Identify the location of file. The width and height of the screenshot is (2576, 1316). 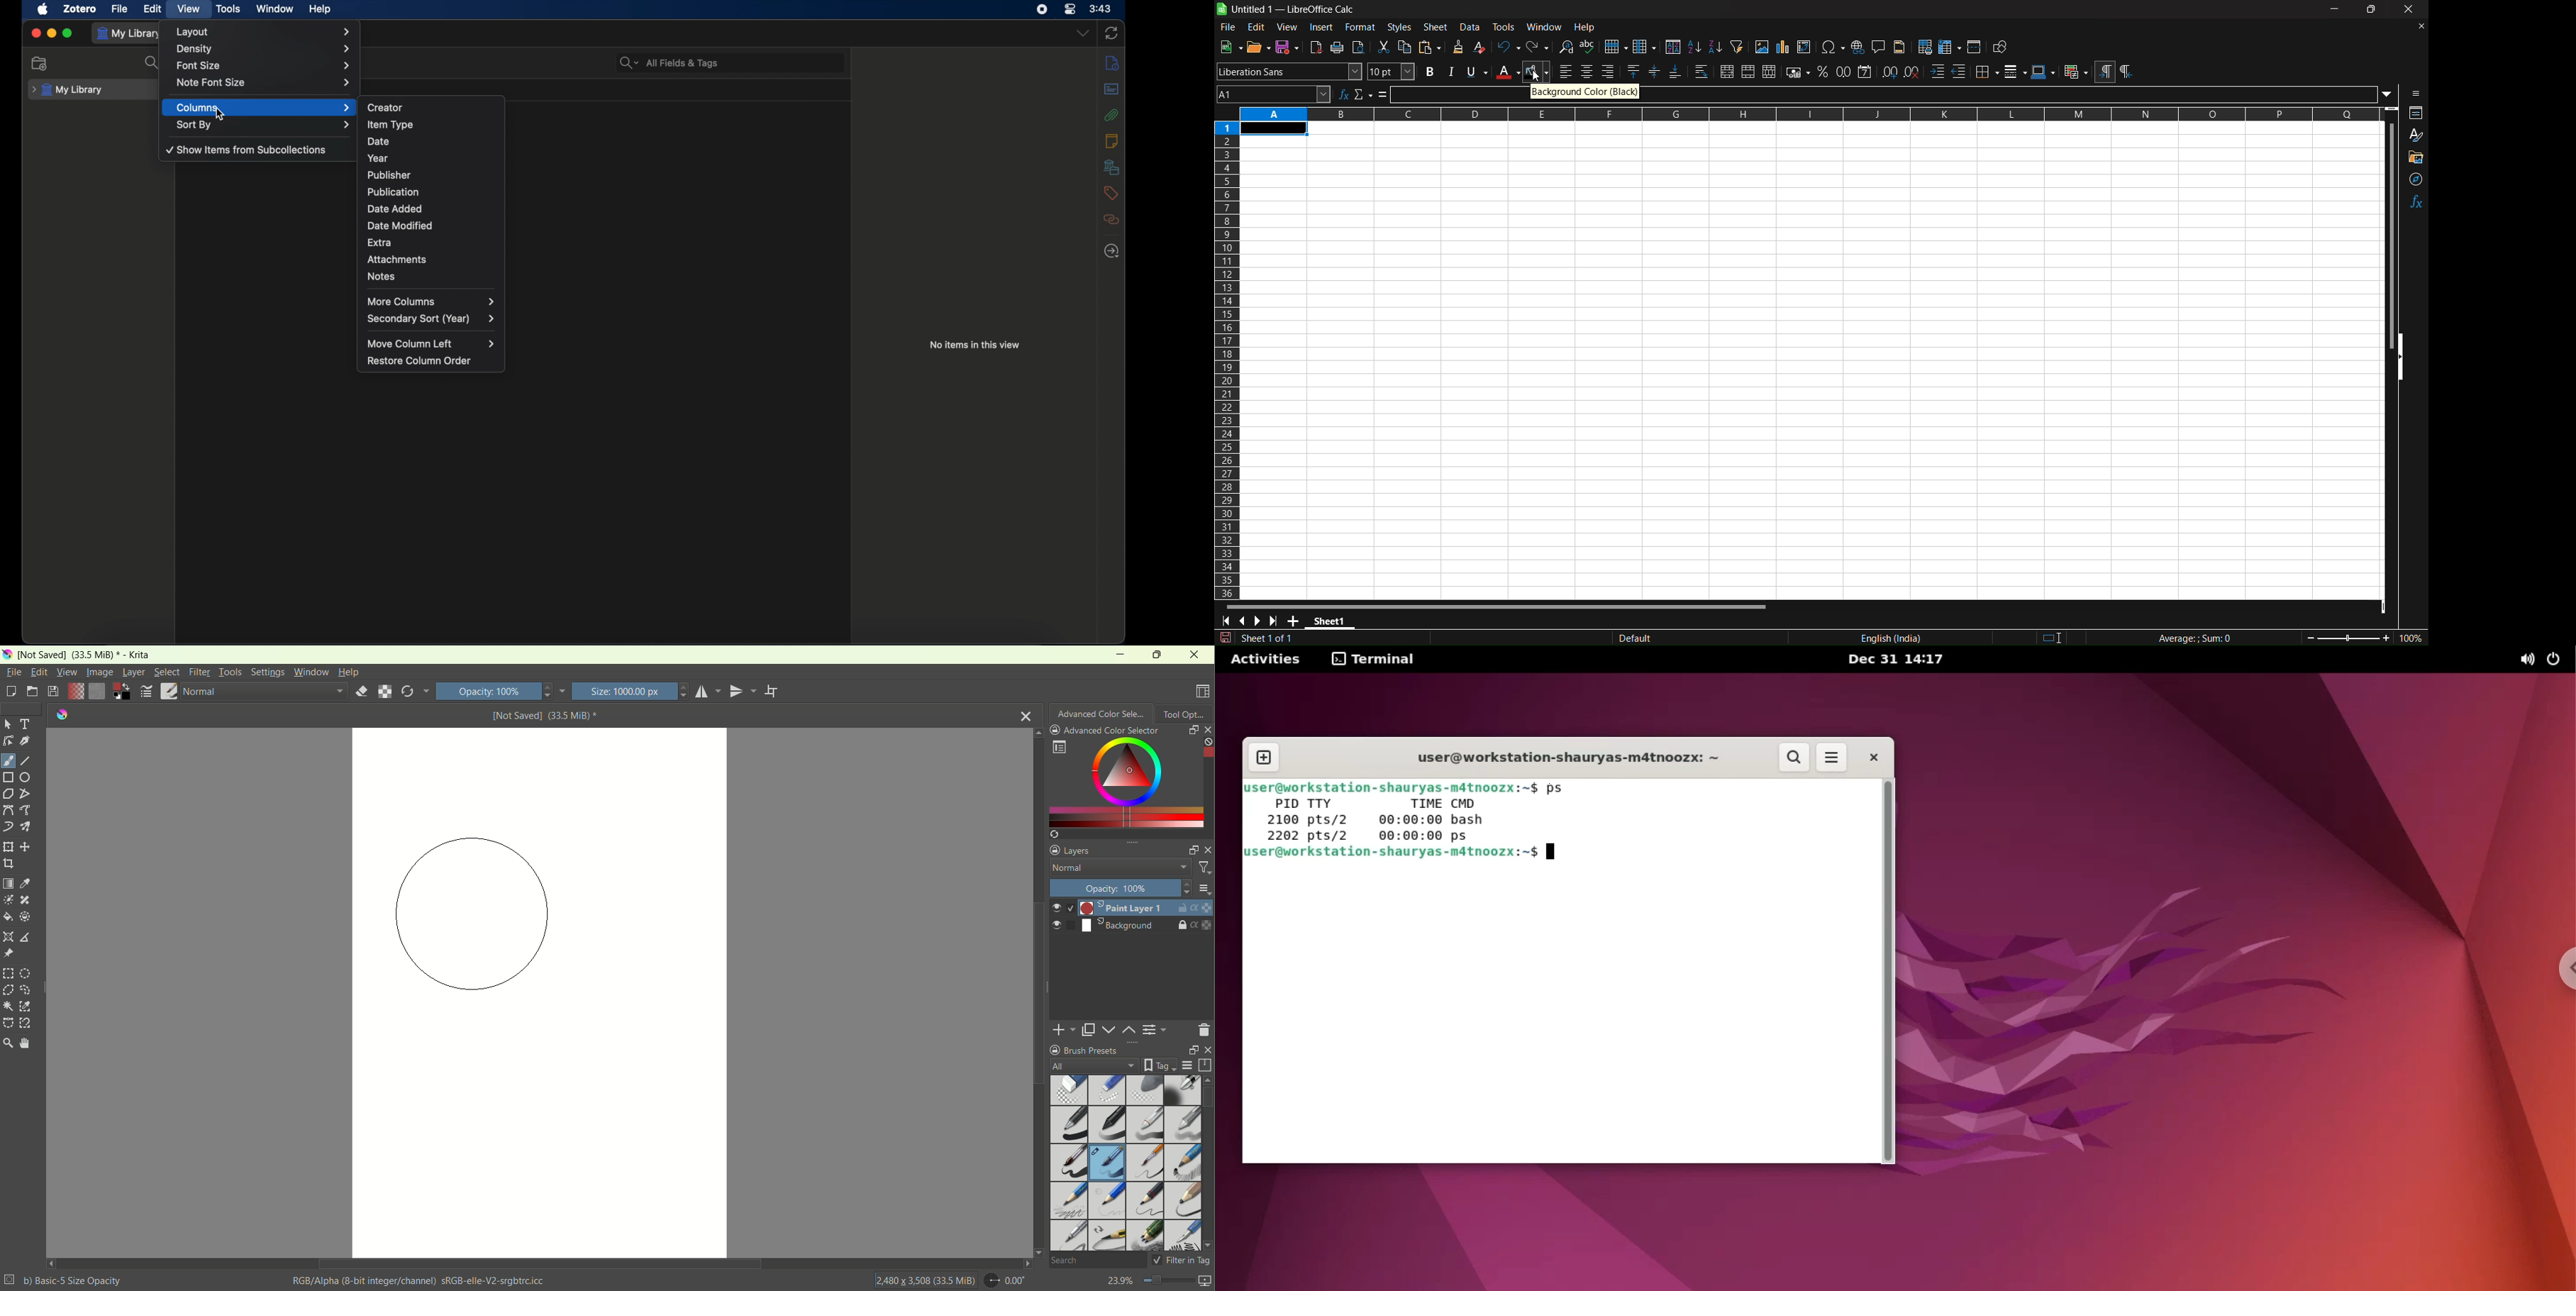
(1228, 27).